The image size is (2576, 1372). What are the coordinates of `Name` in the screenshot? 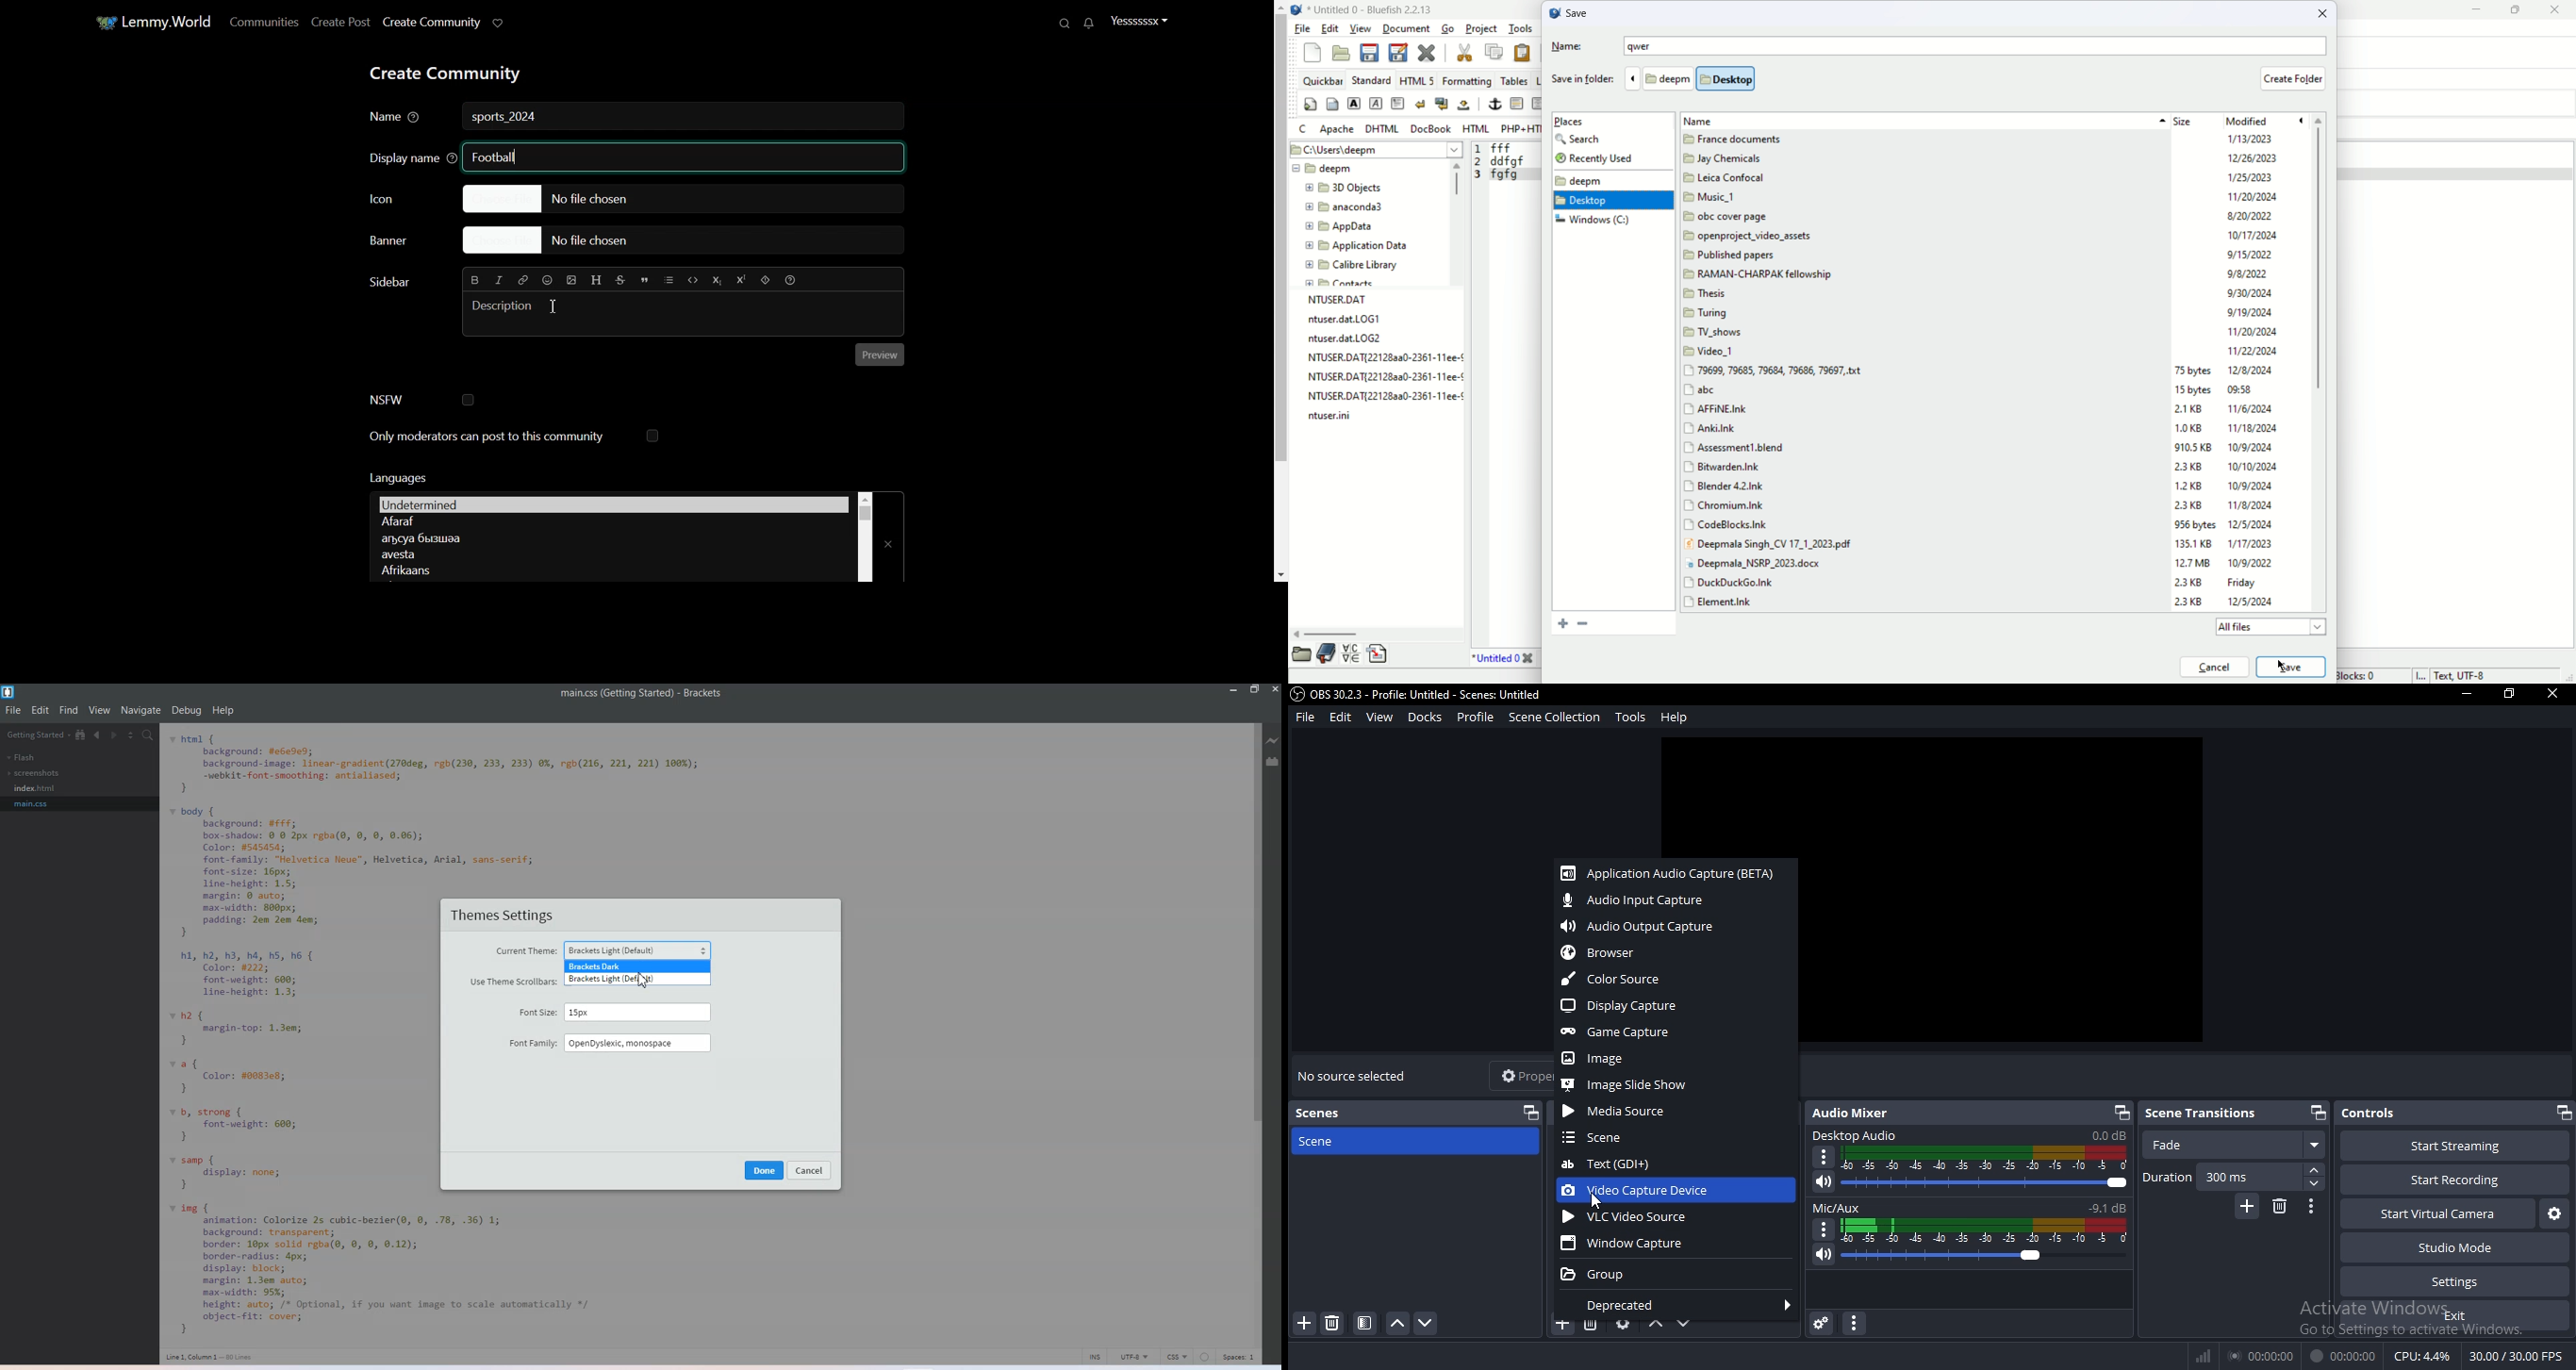 It's located at (396, 118).